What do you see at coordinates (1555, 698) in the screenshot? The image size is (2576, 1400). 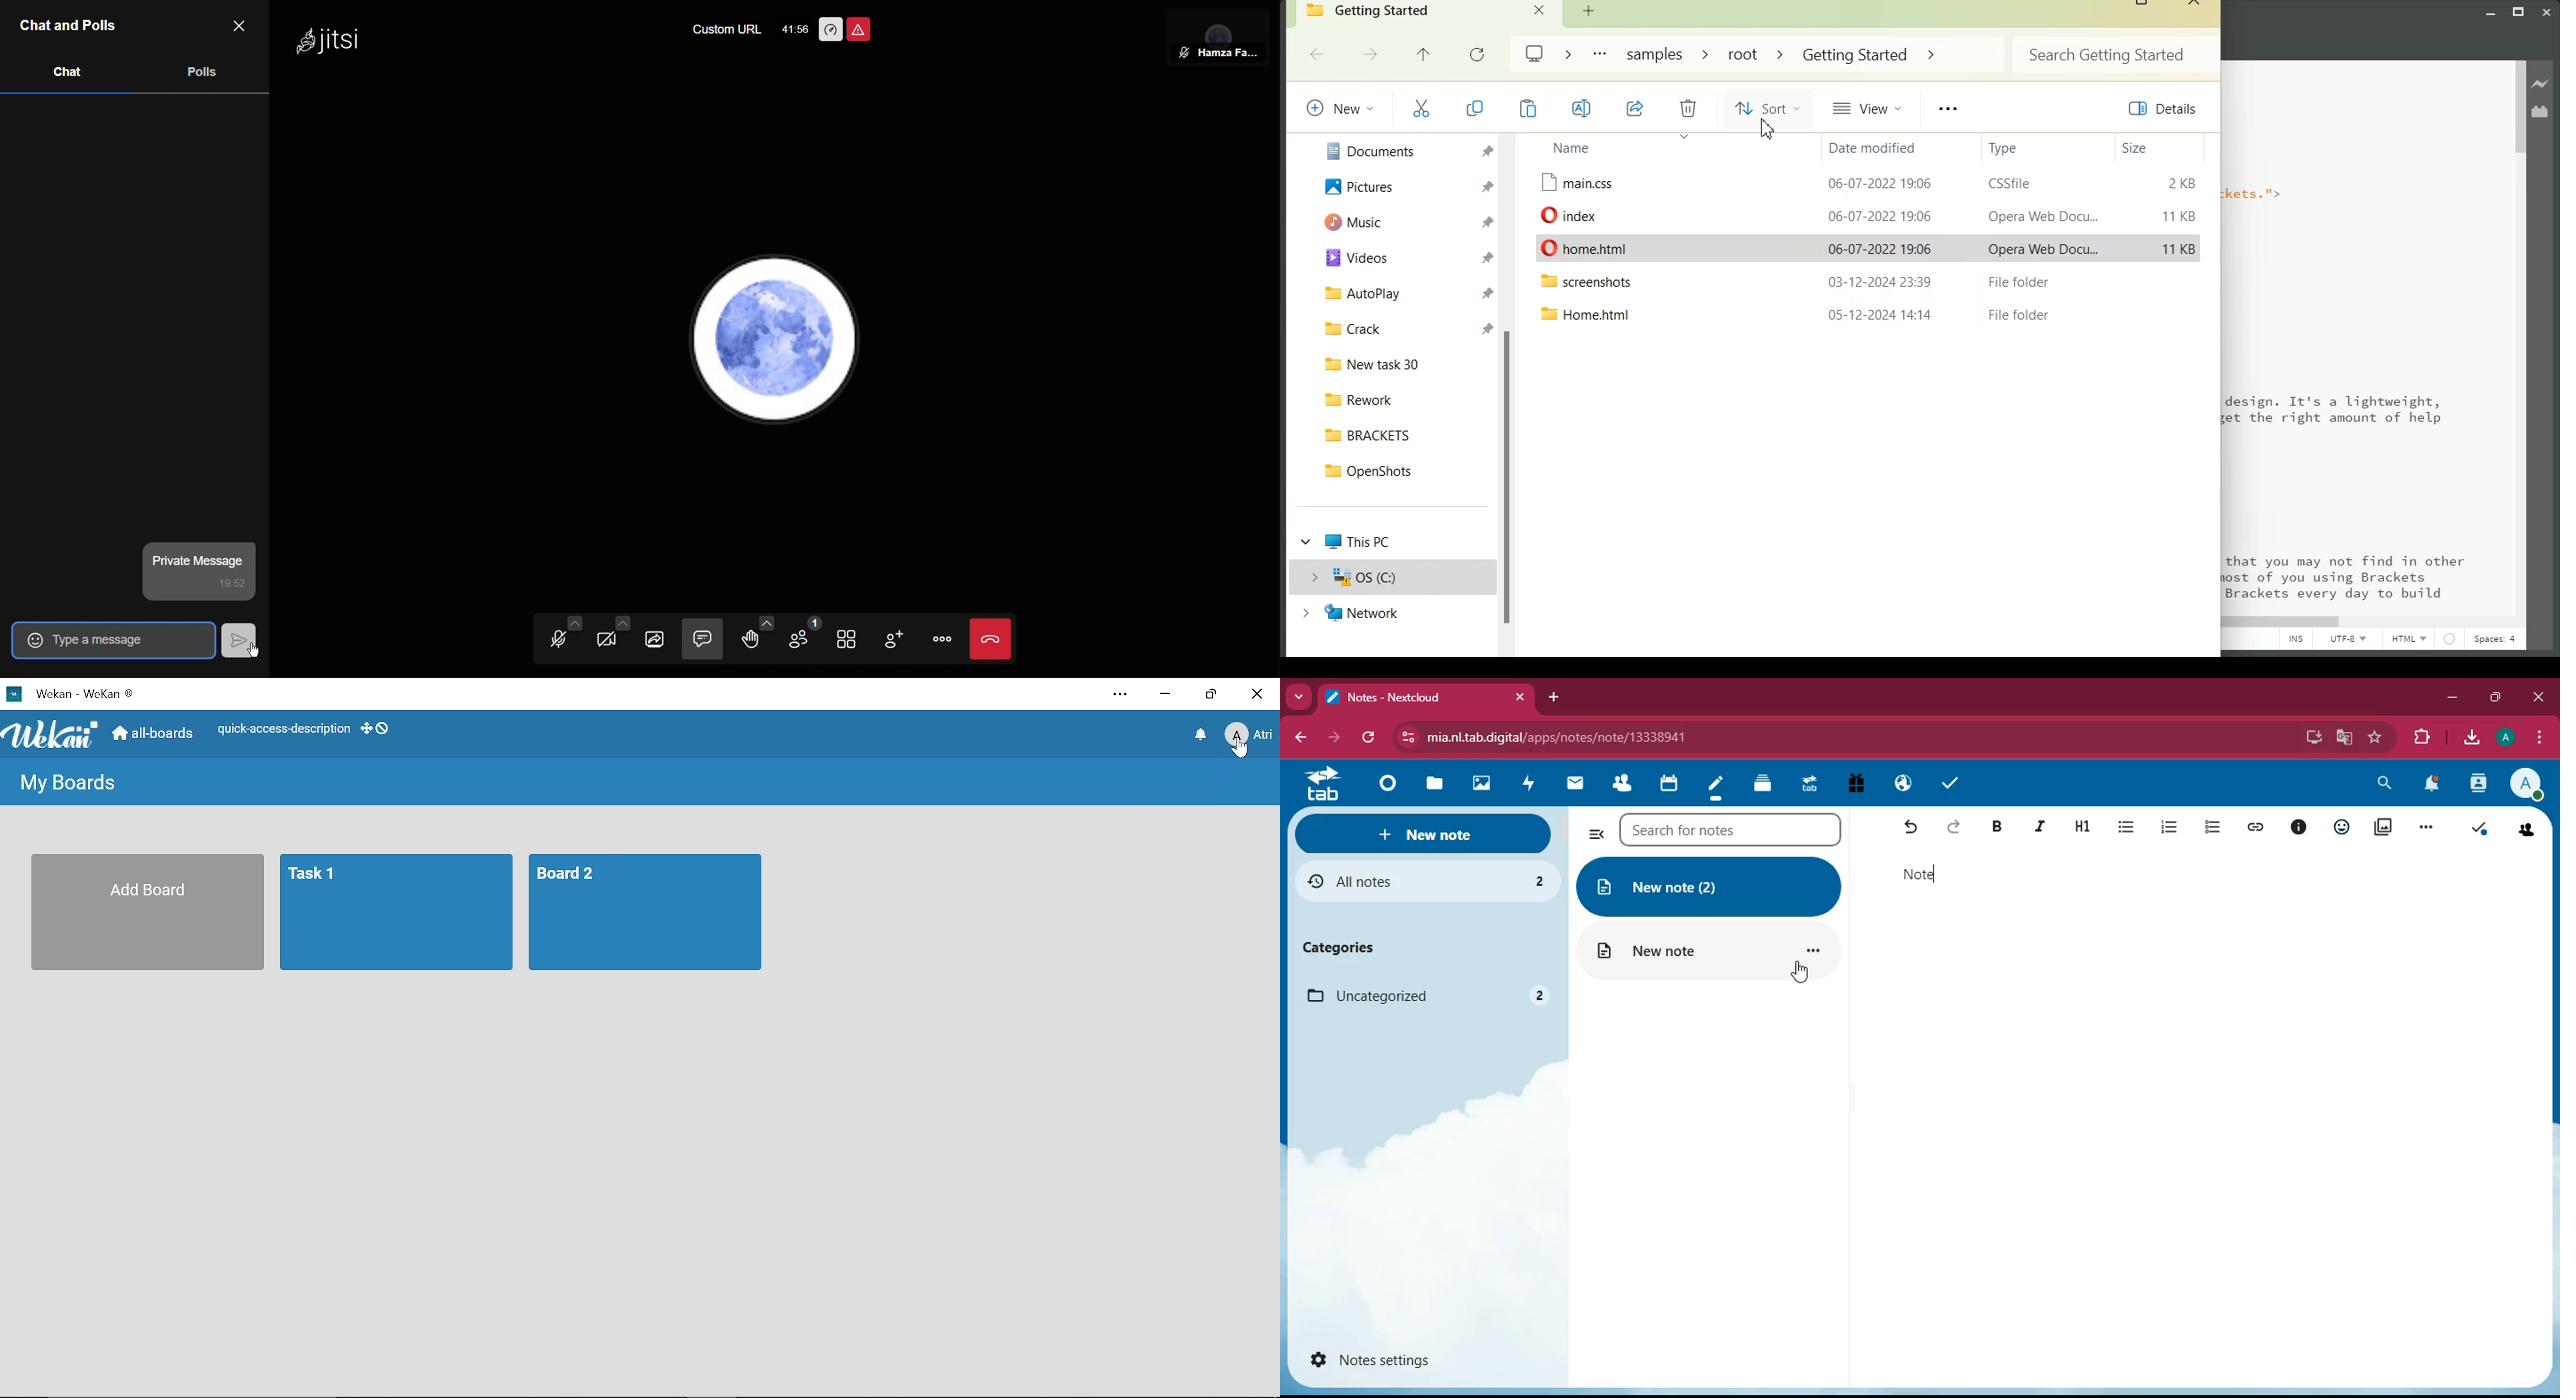 I see `new tab` at bounding box center [1555, 698].